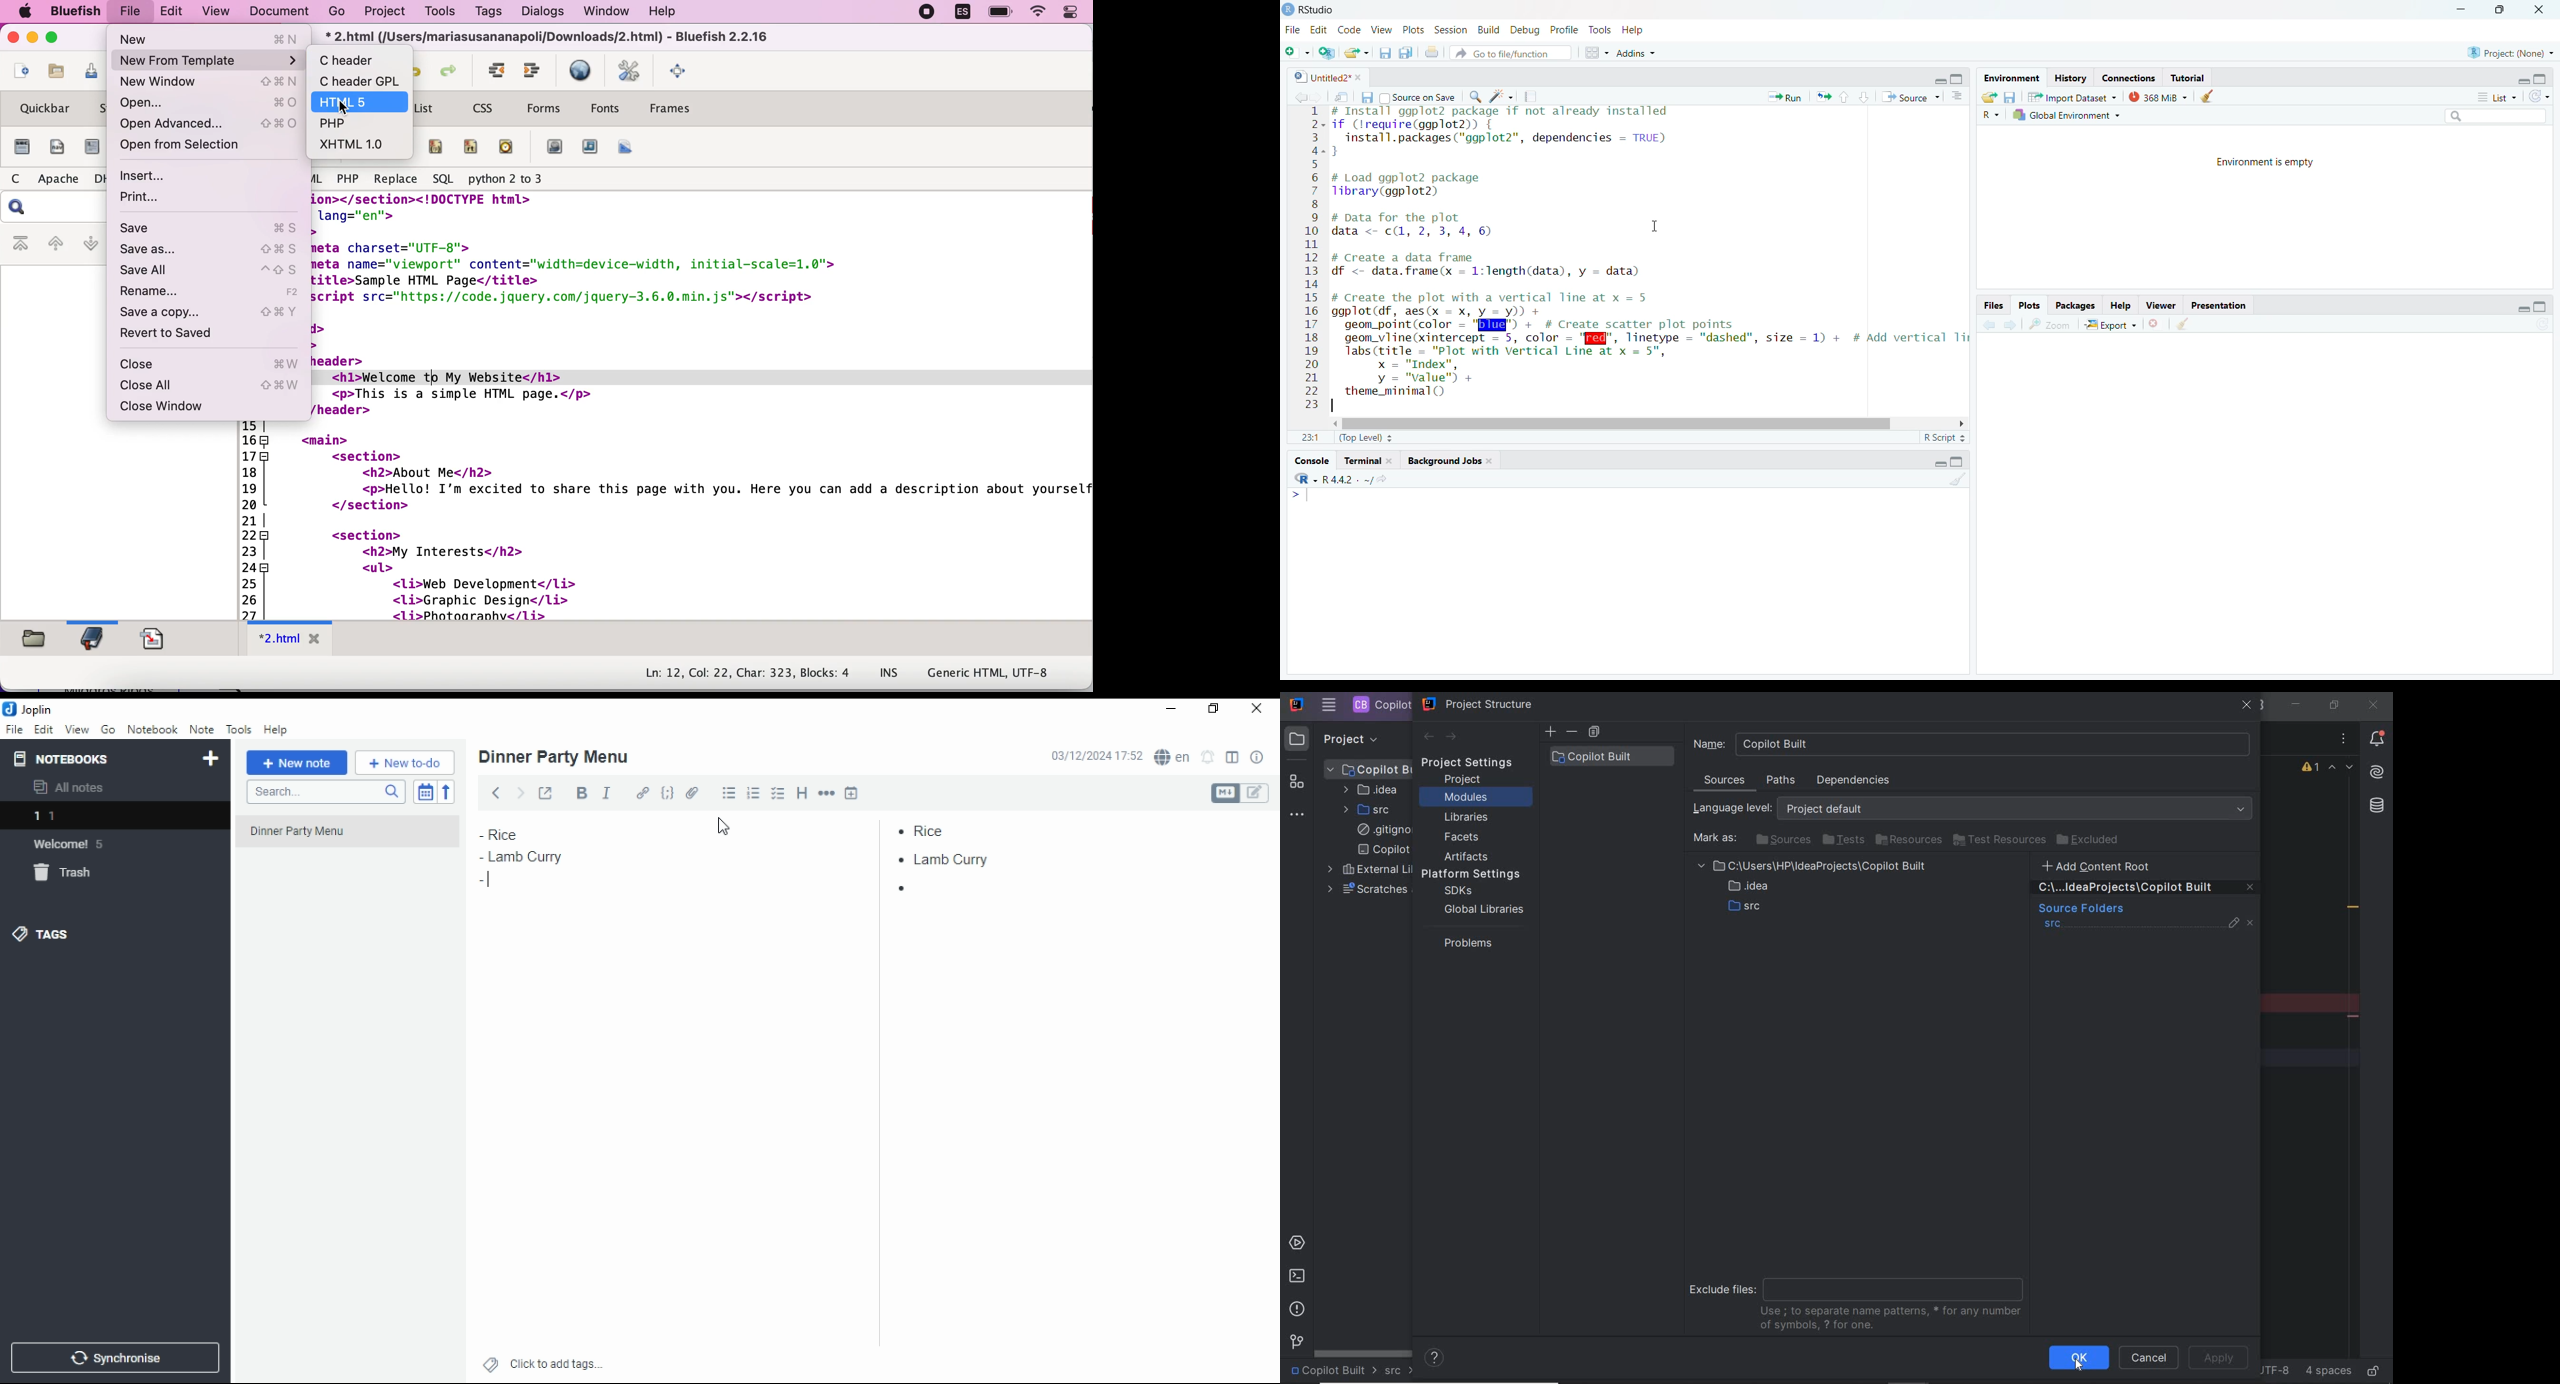 Image resolution: width=2576 pixels, height=1400 pixels. I want to click on files, so click(2011, 97).